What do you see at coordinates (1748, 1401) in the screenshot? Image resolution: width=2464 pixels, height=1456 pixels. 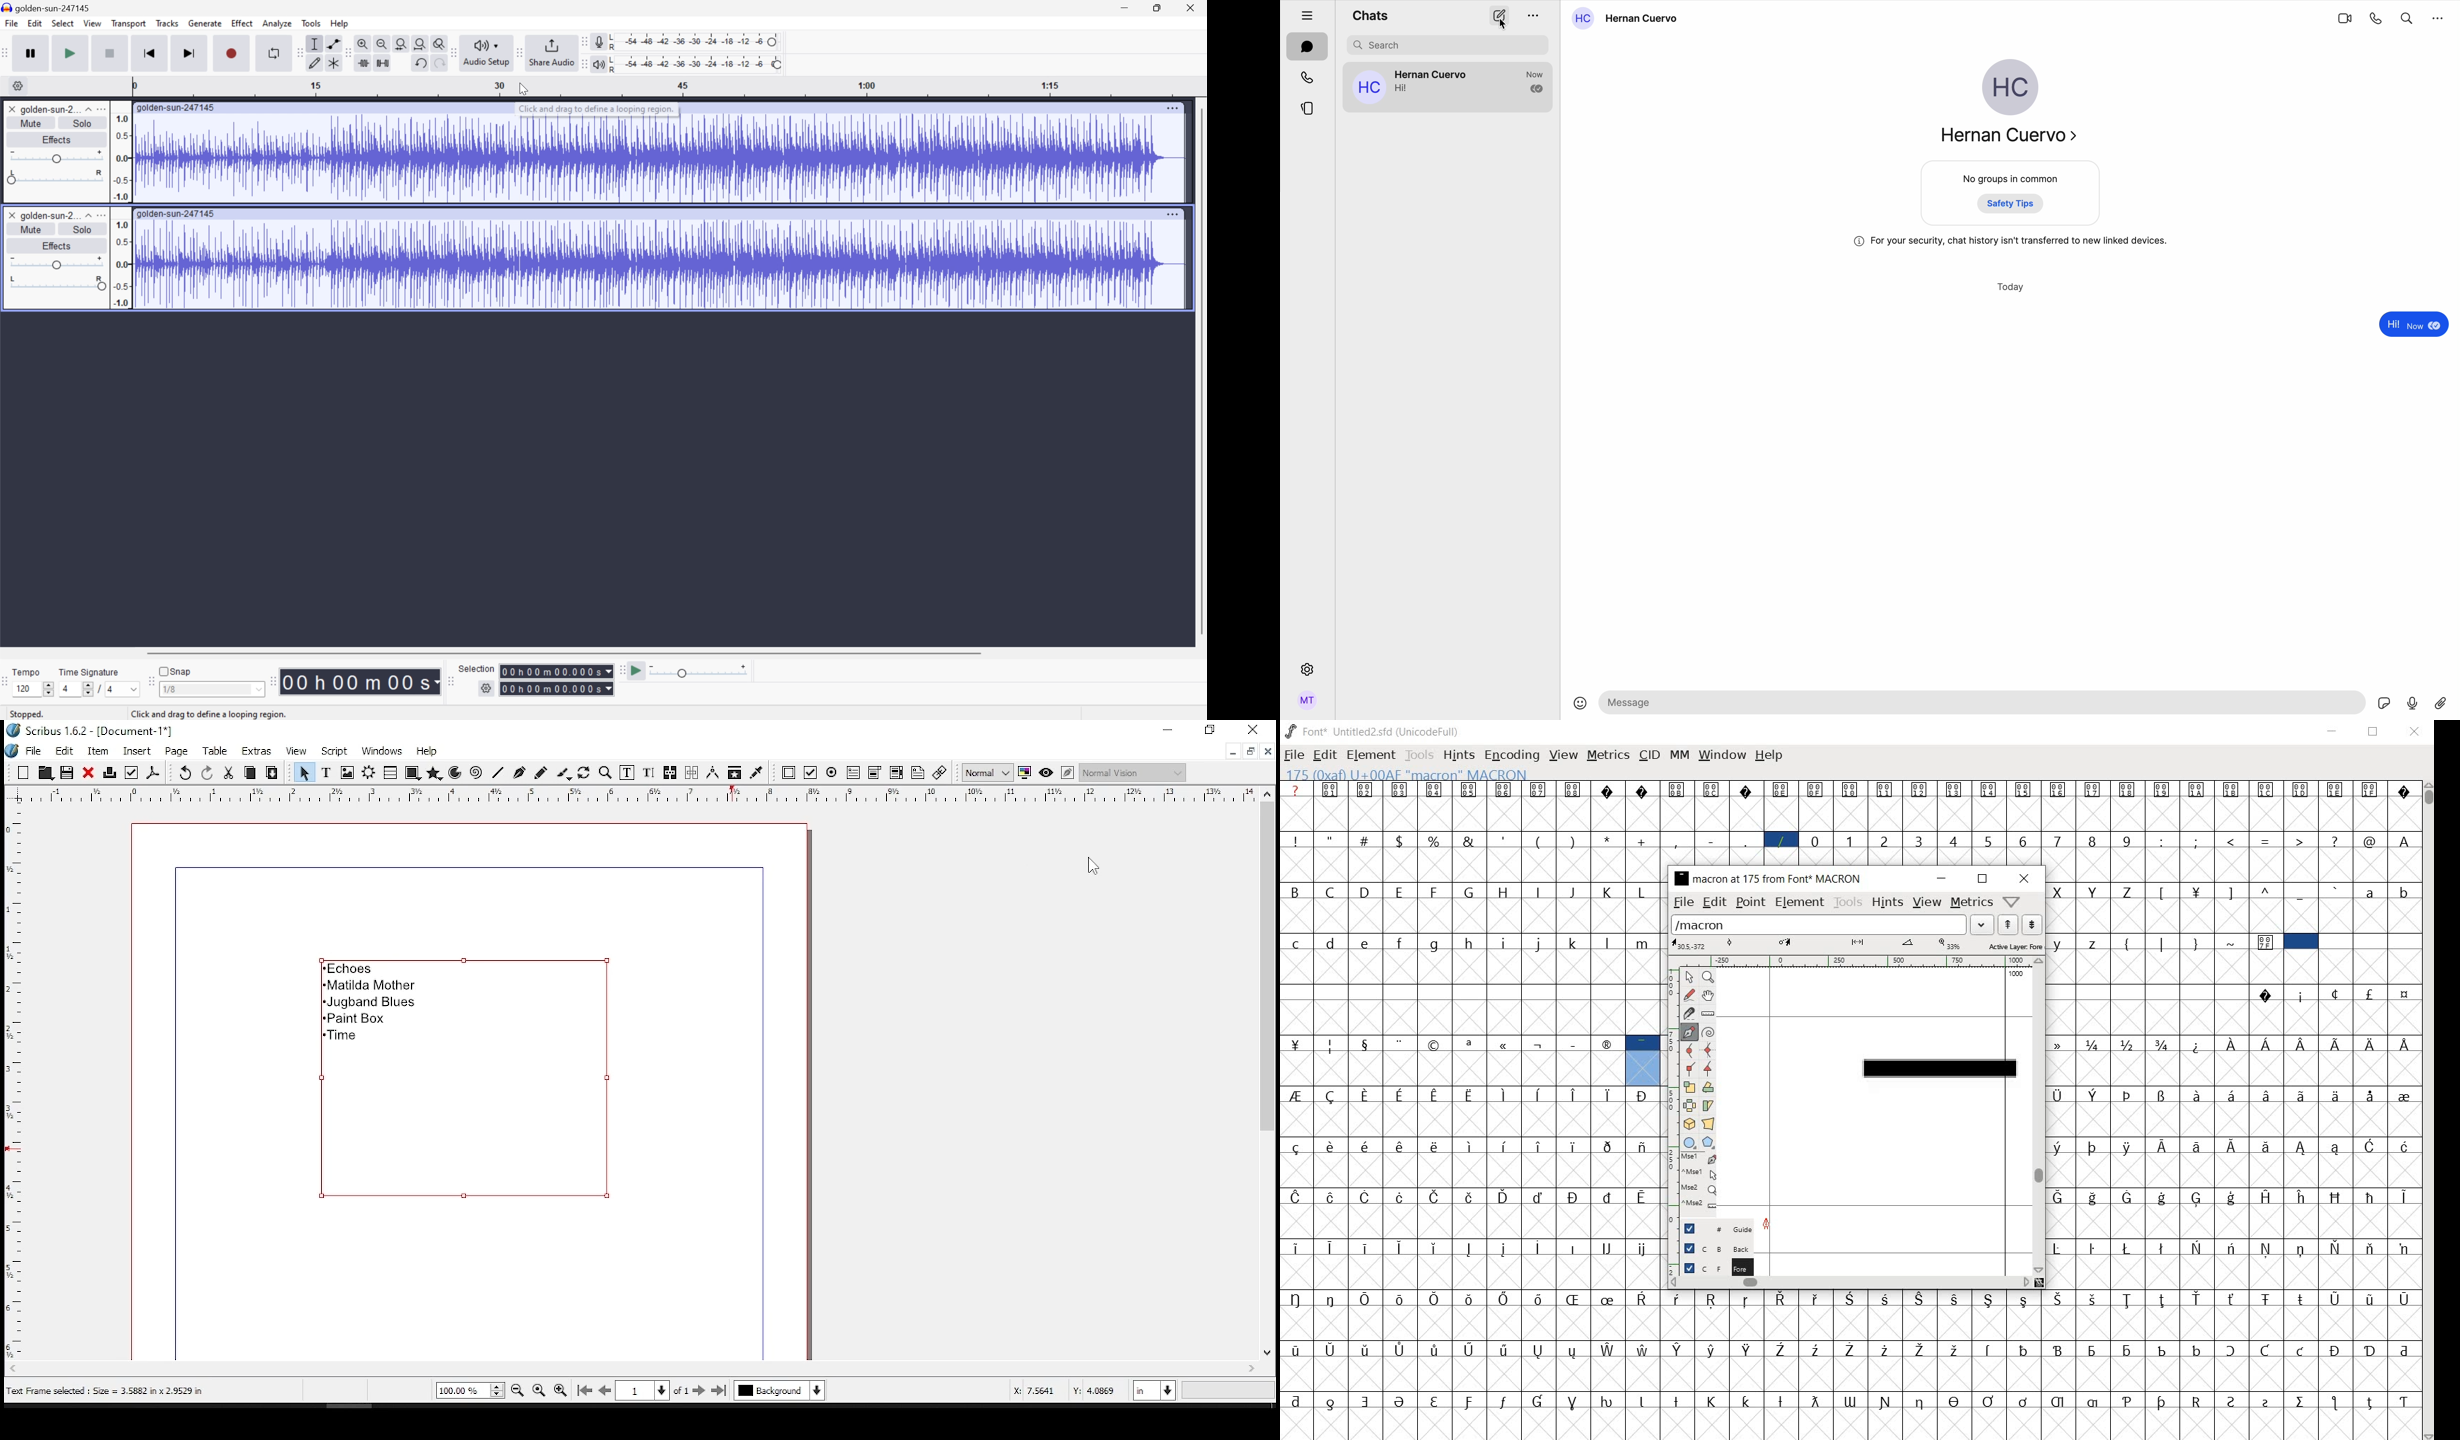 I see `Symbol` at bounding box center [1748, 1401].